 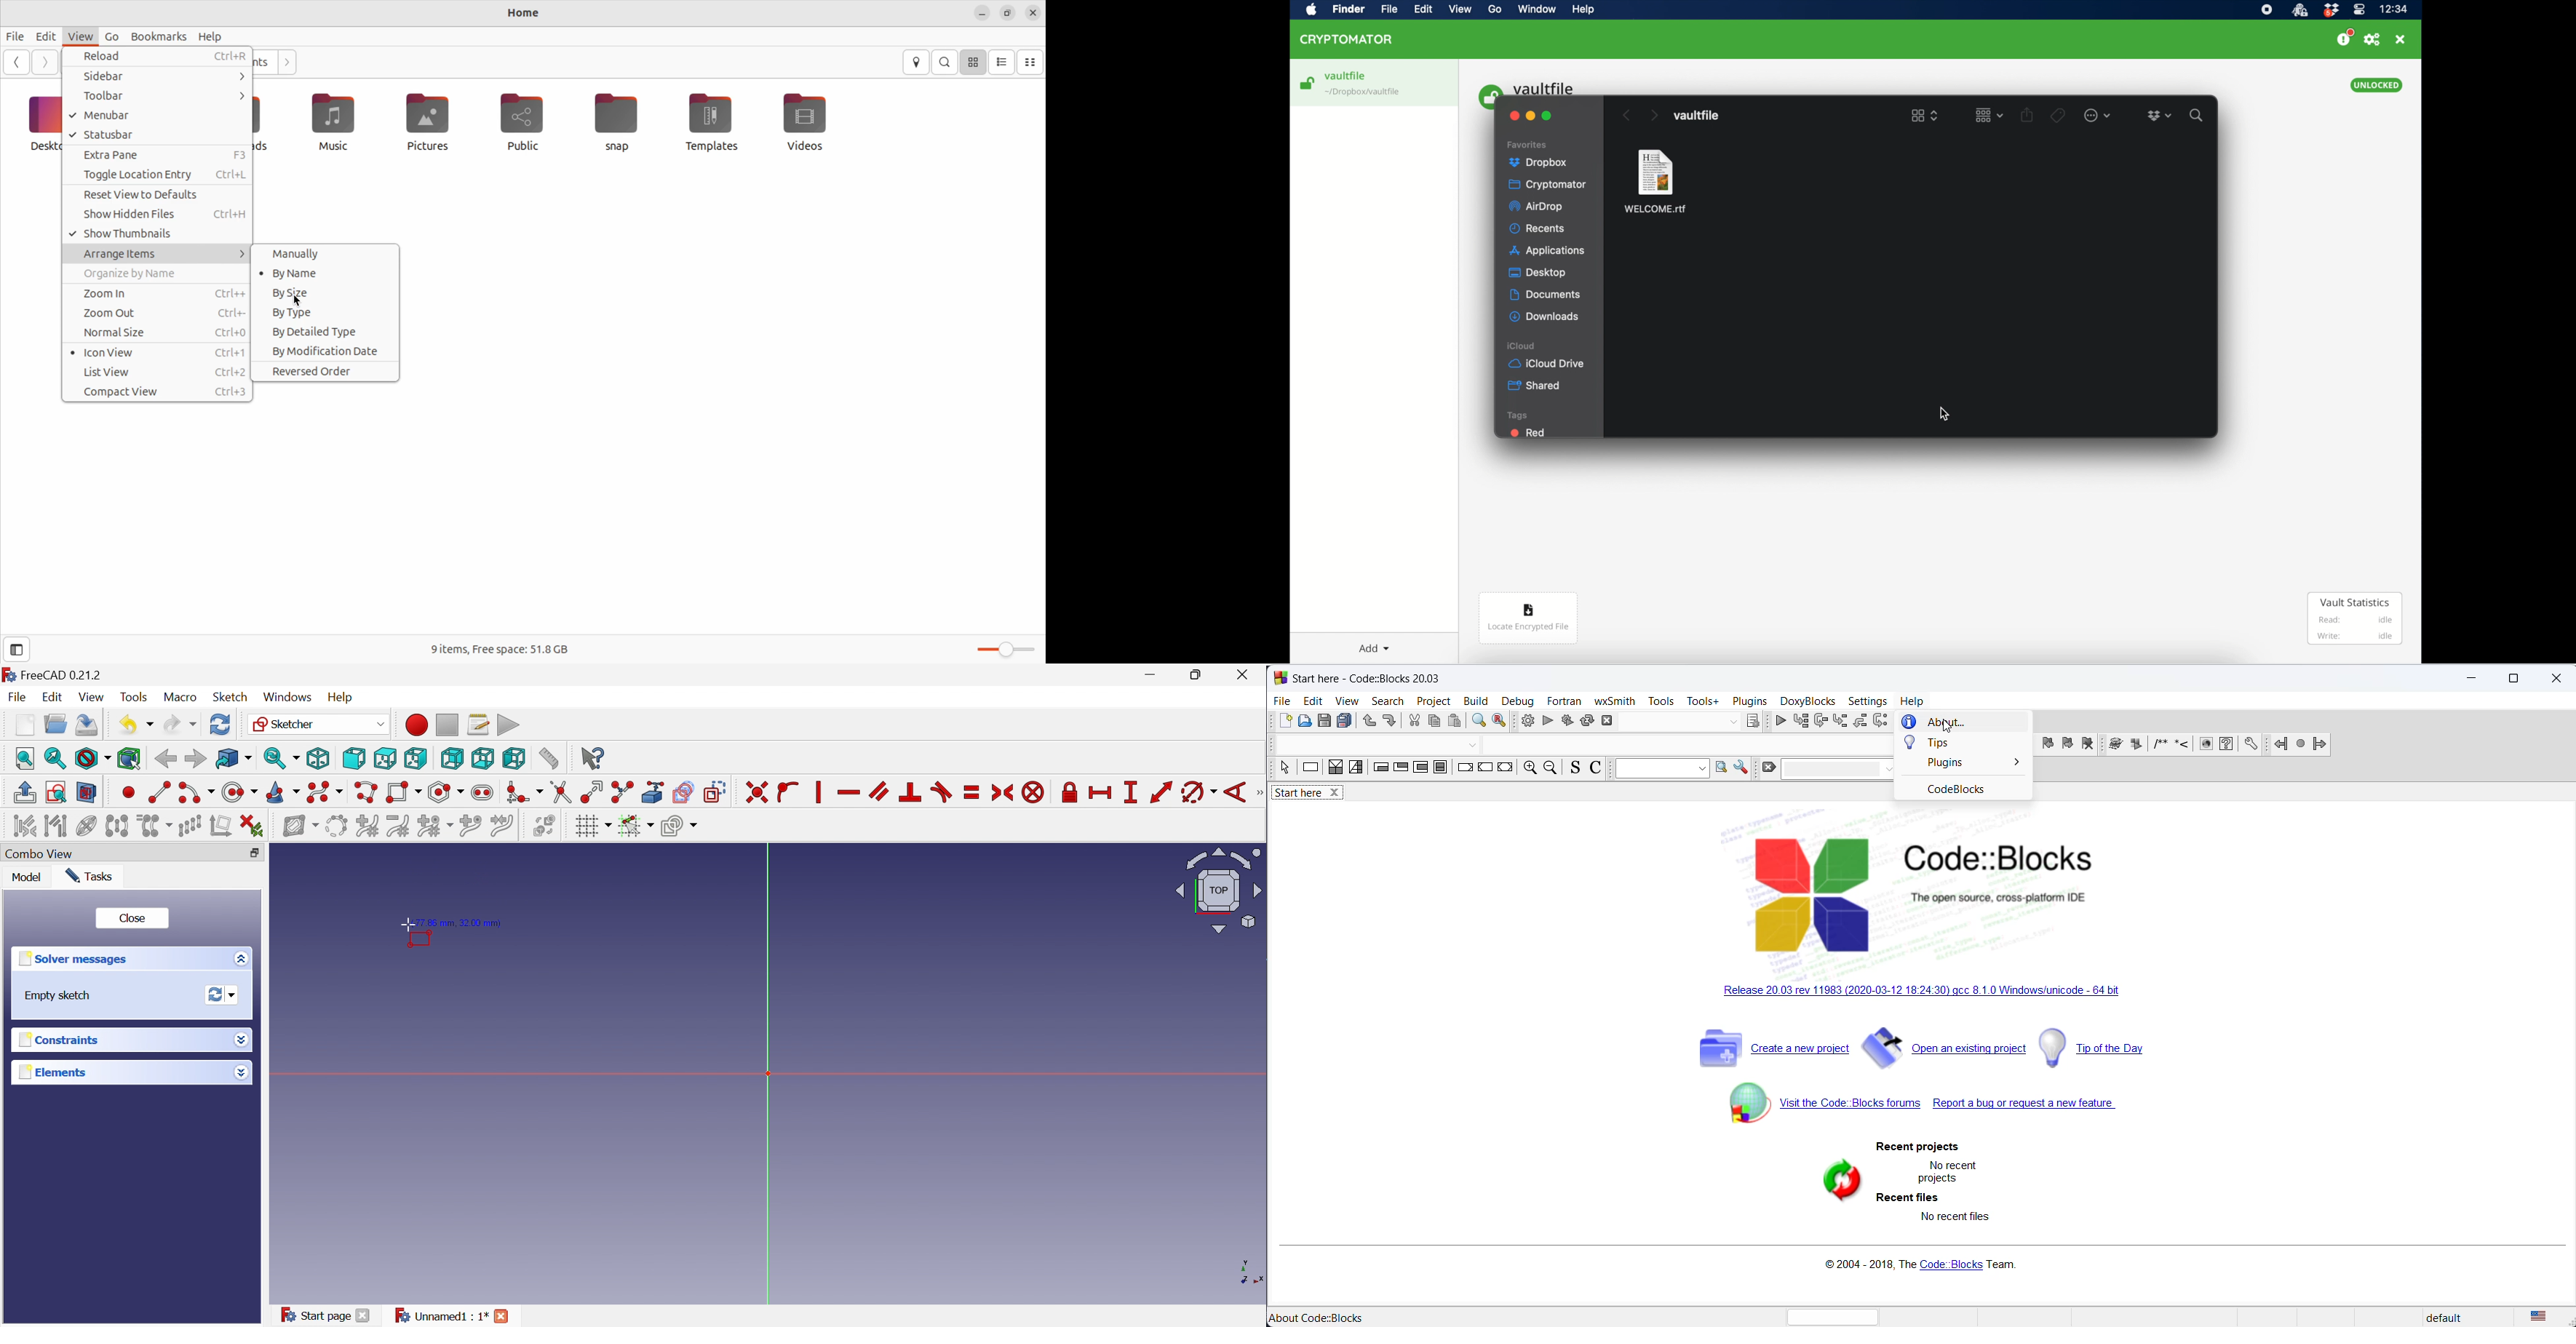 I want to click on Select associated constraints, so click(x=24, y=826).